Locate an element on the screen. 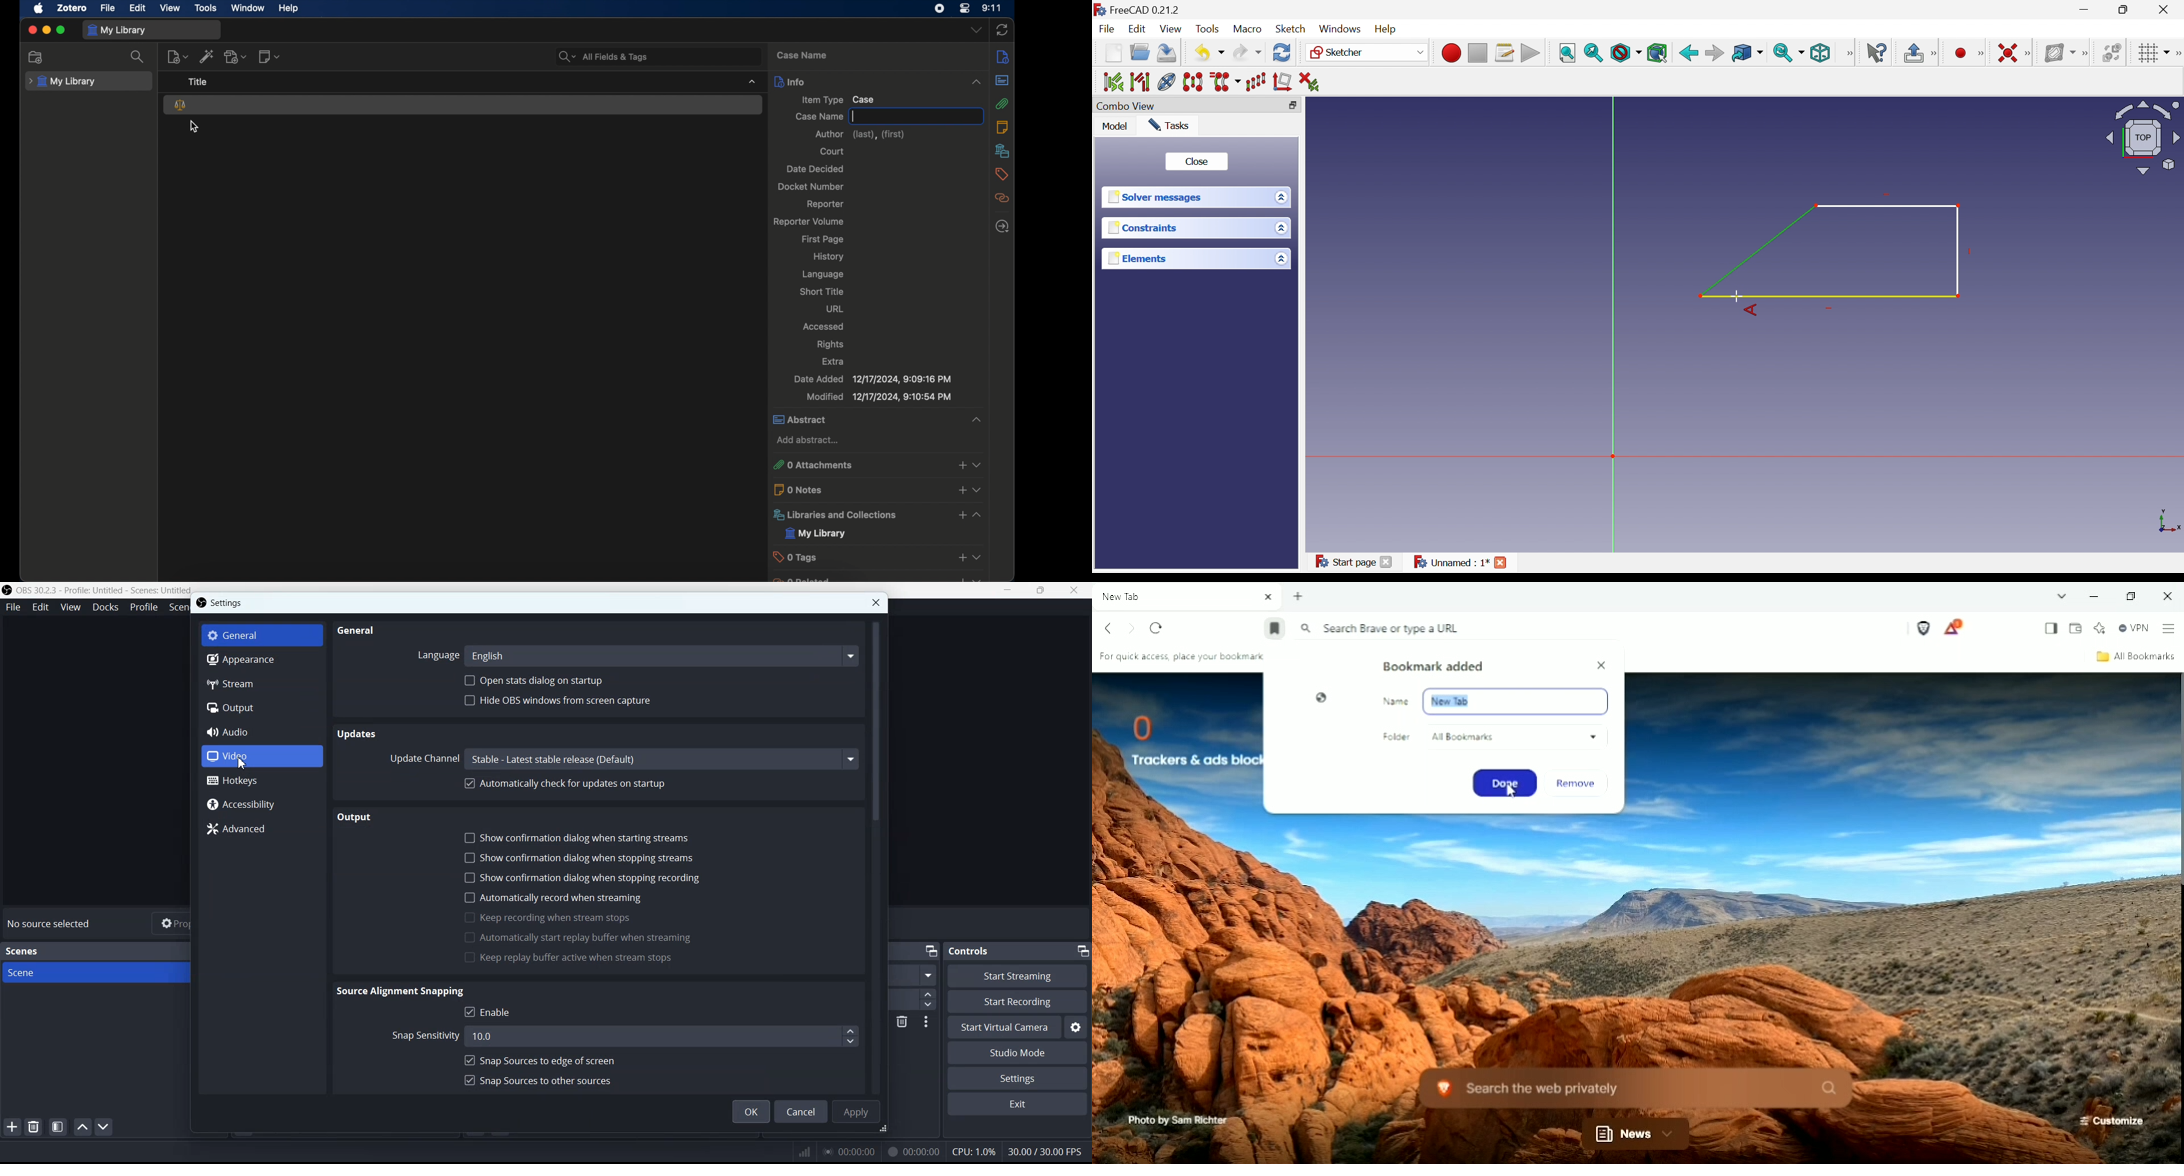 The width and height of the screenshot is (2184, 1176). Open scene filter is located at coordinates (58, 1127).